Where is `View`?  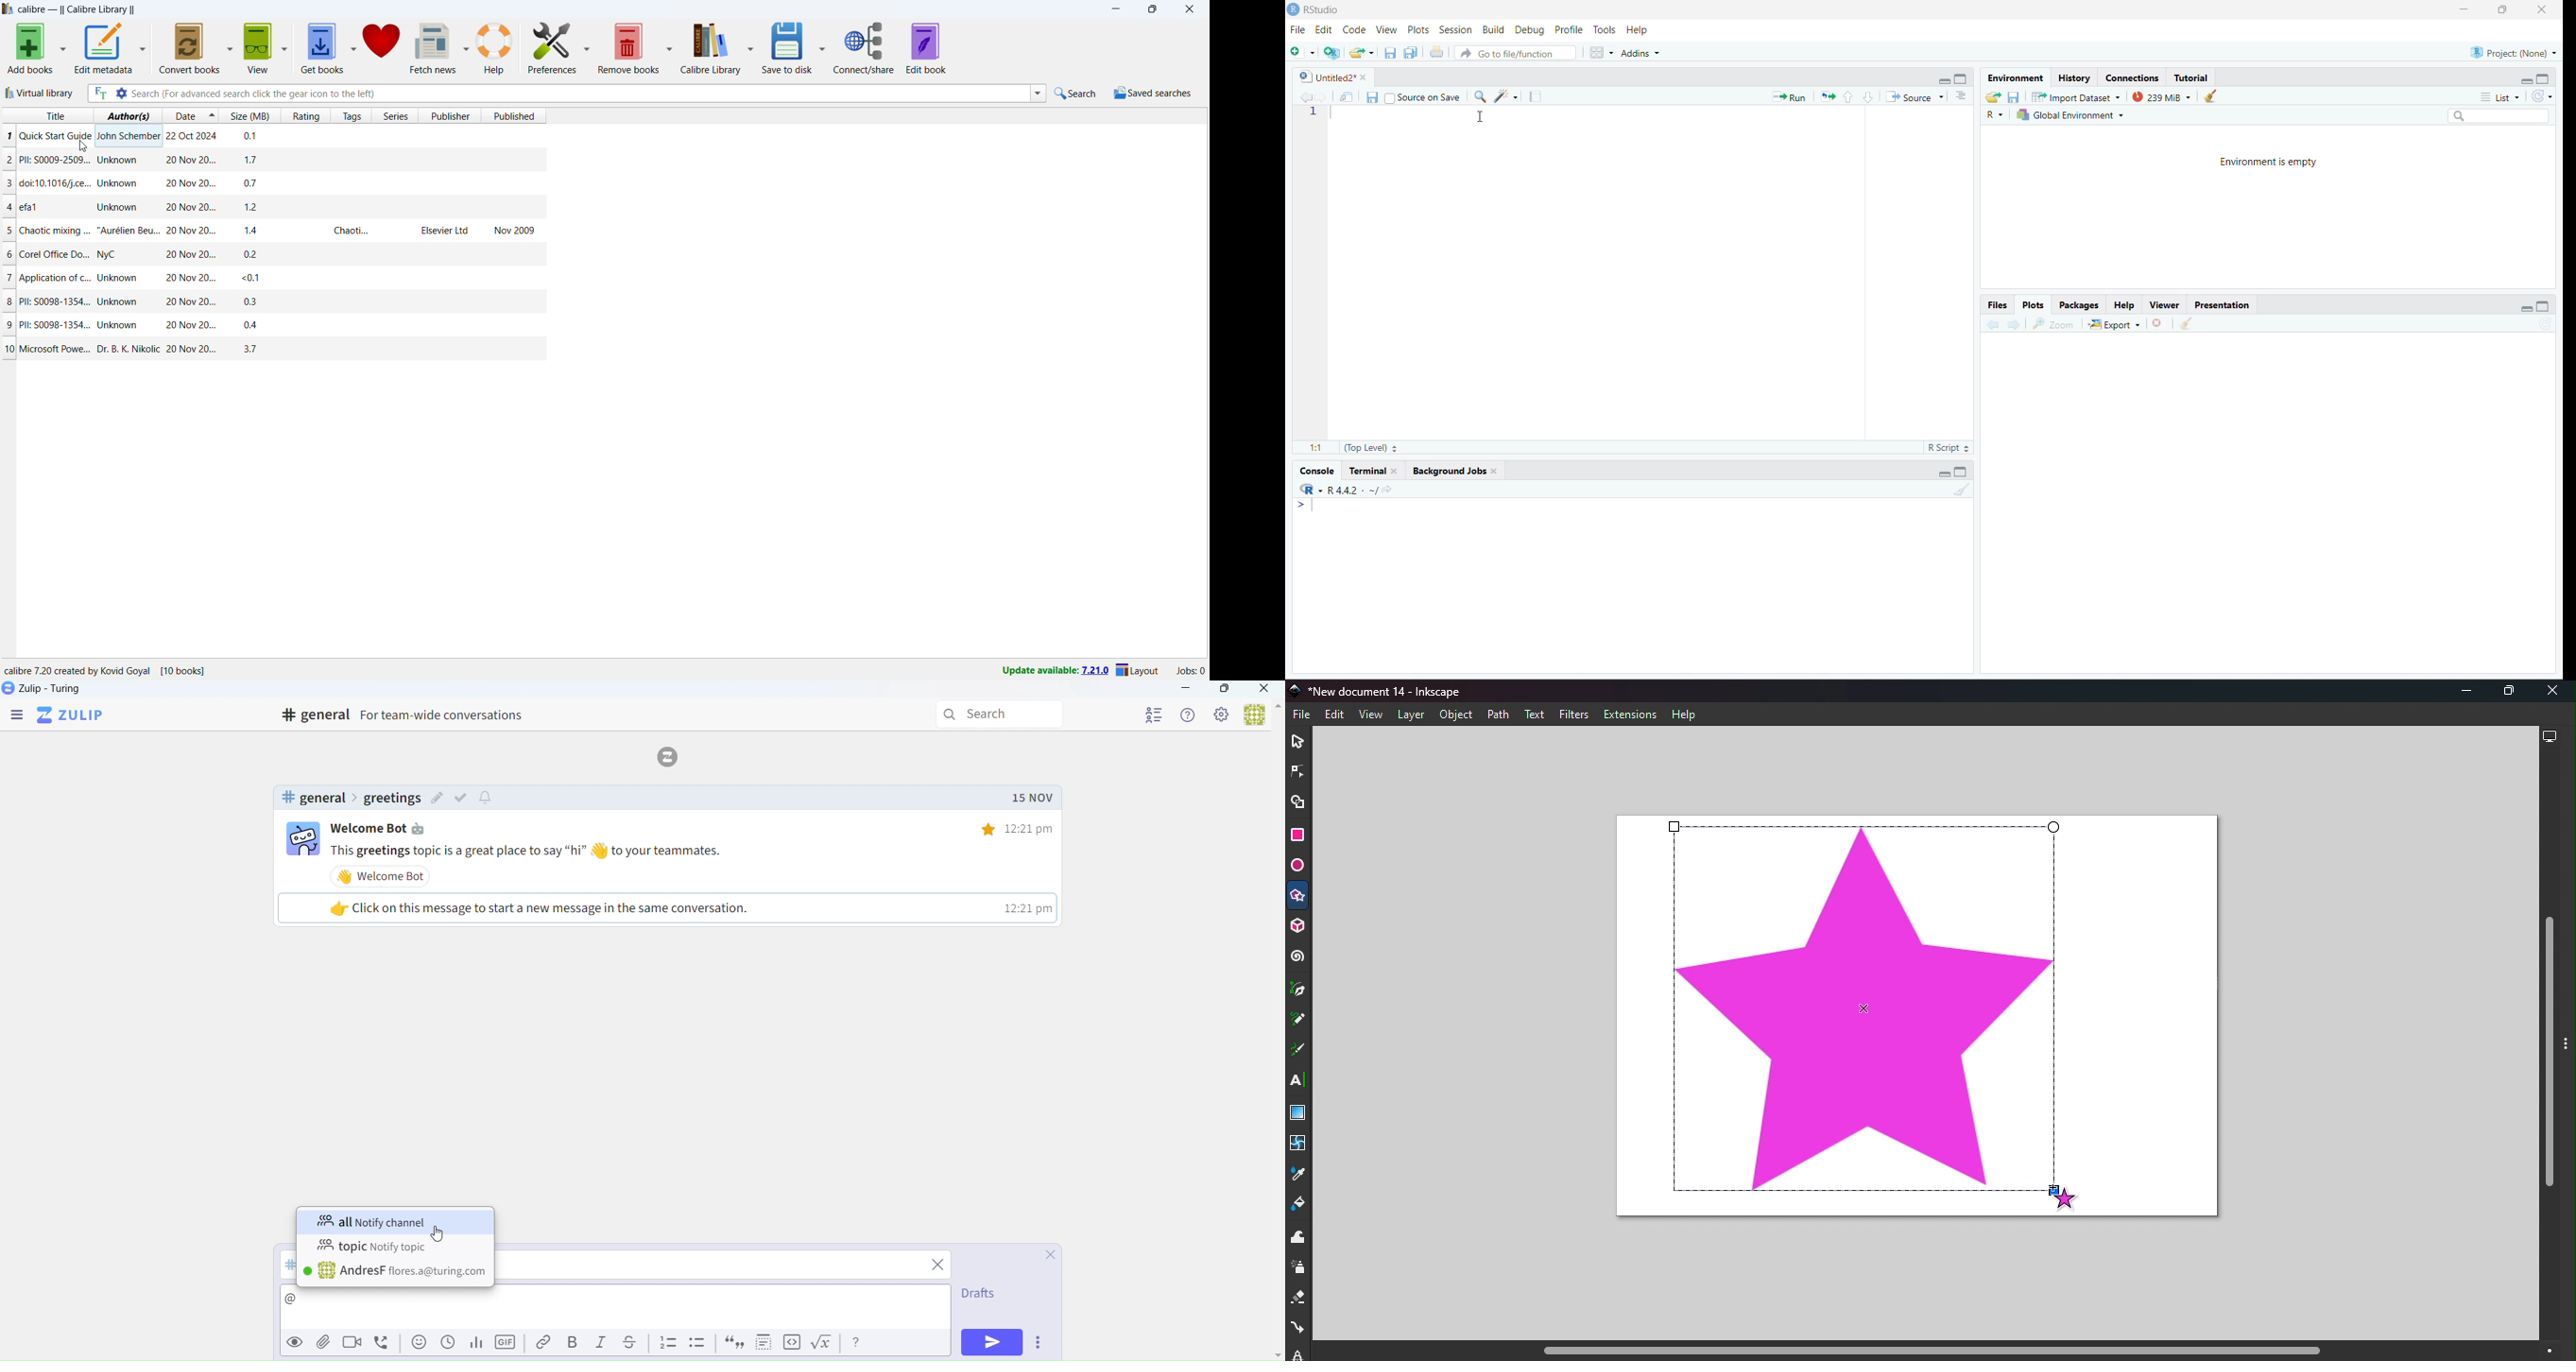
View is located at coordinates (1389, 29).